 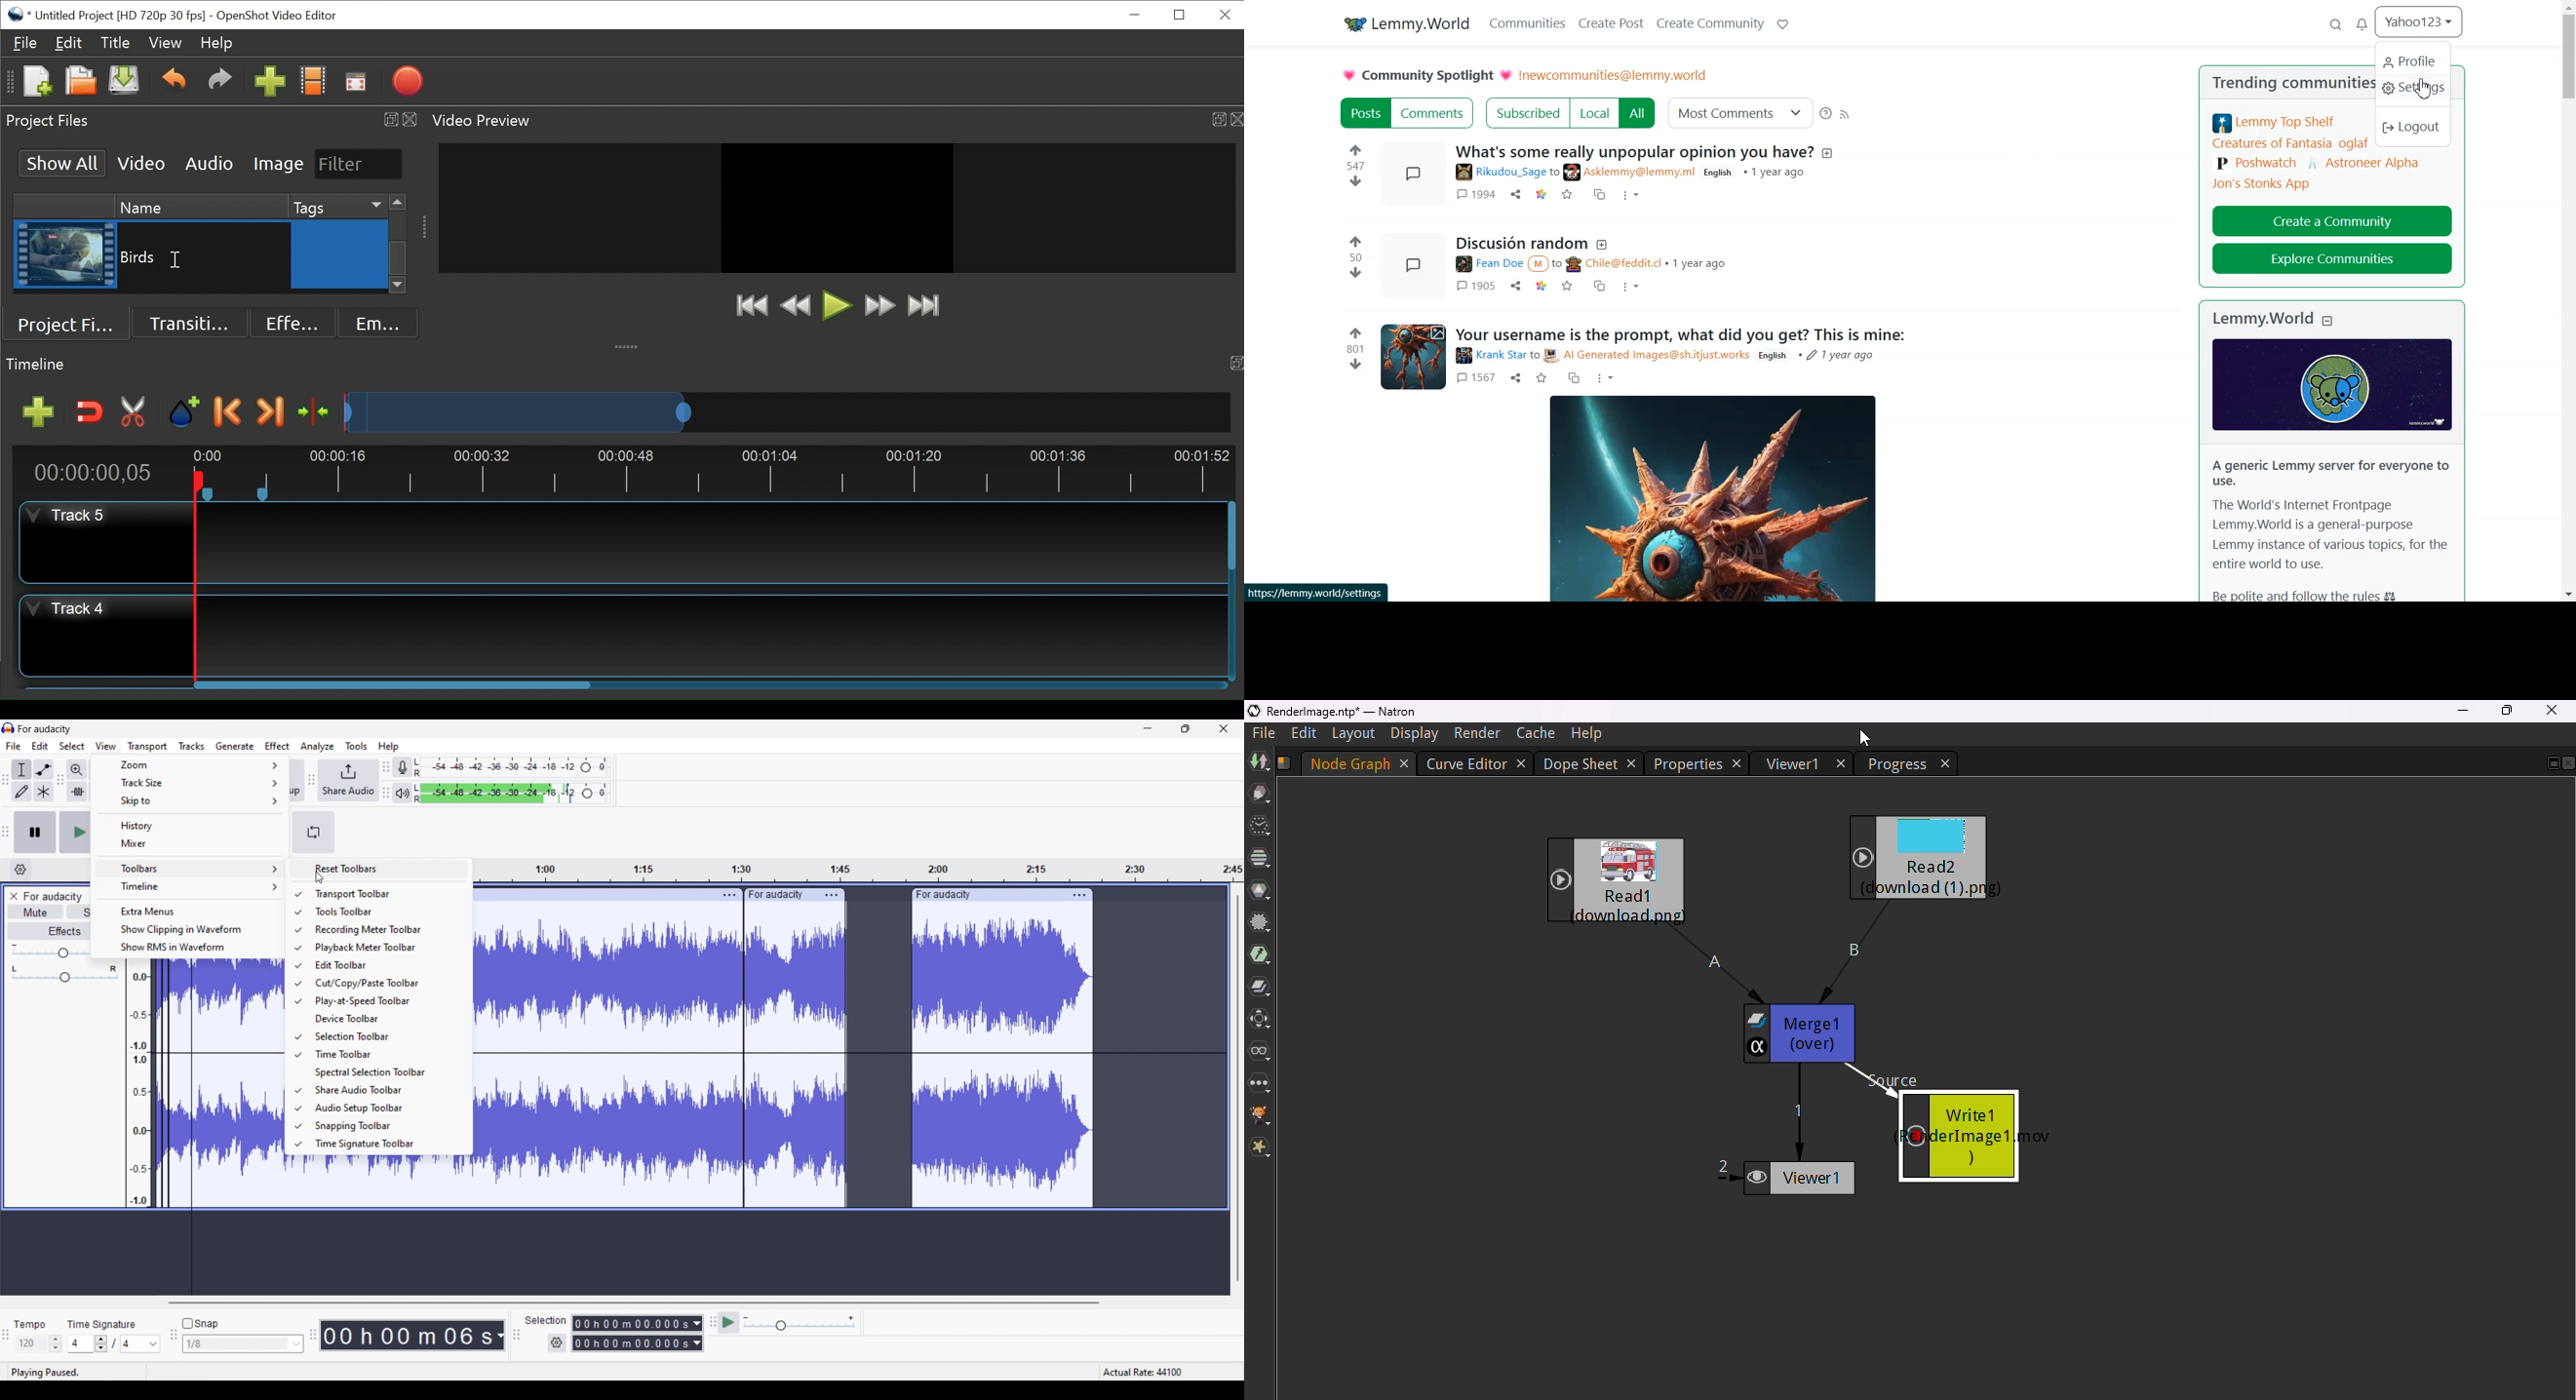 I want to click on Show clipping in waveform , so click(x=192, y=929).